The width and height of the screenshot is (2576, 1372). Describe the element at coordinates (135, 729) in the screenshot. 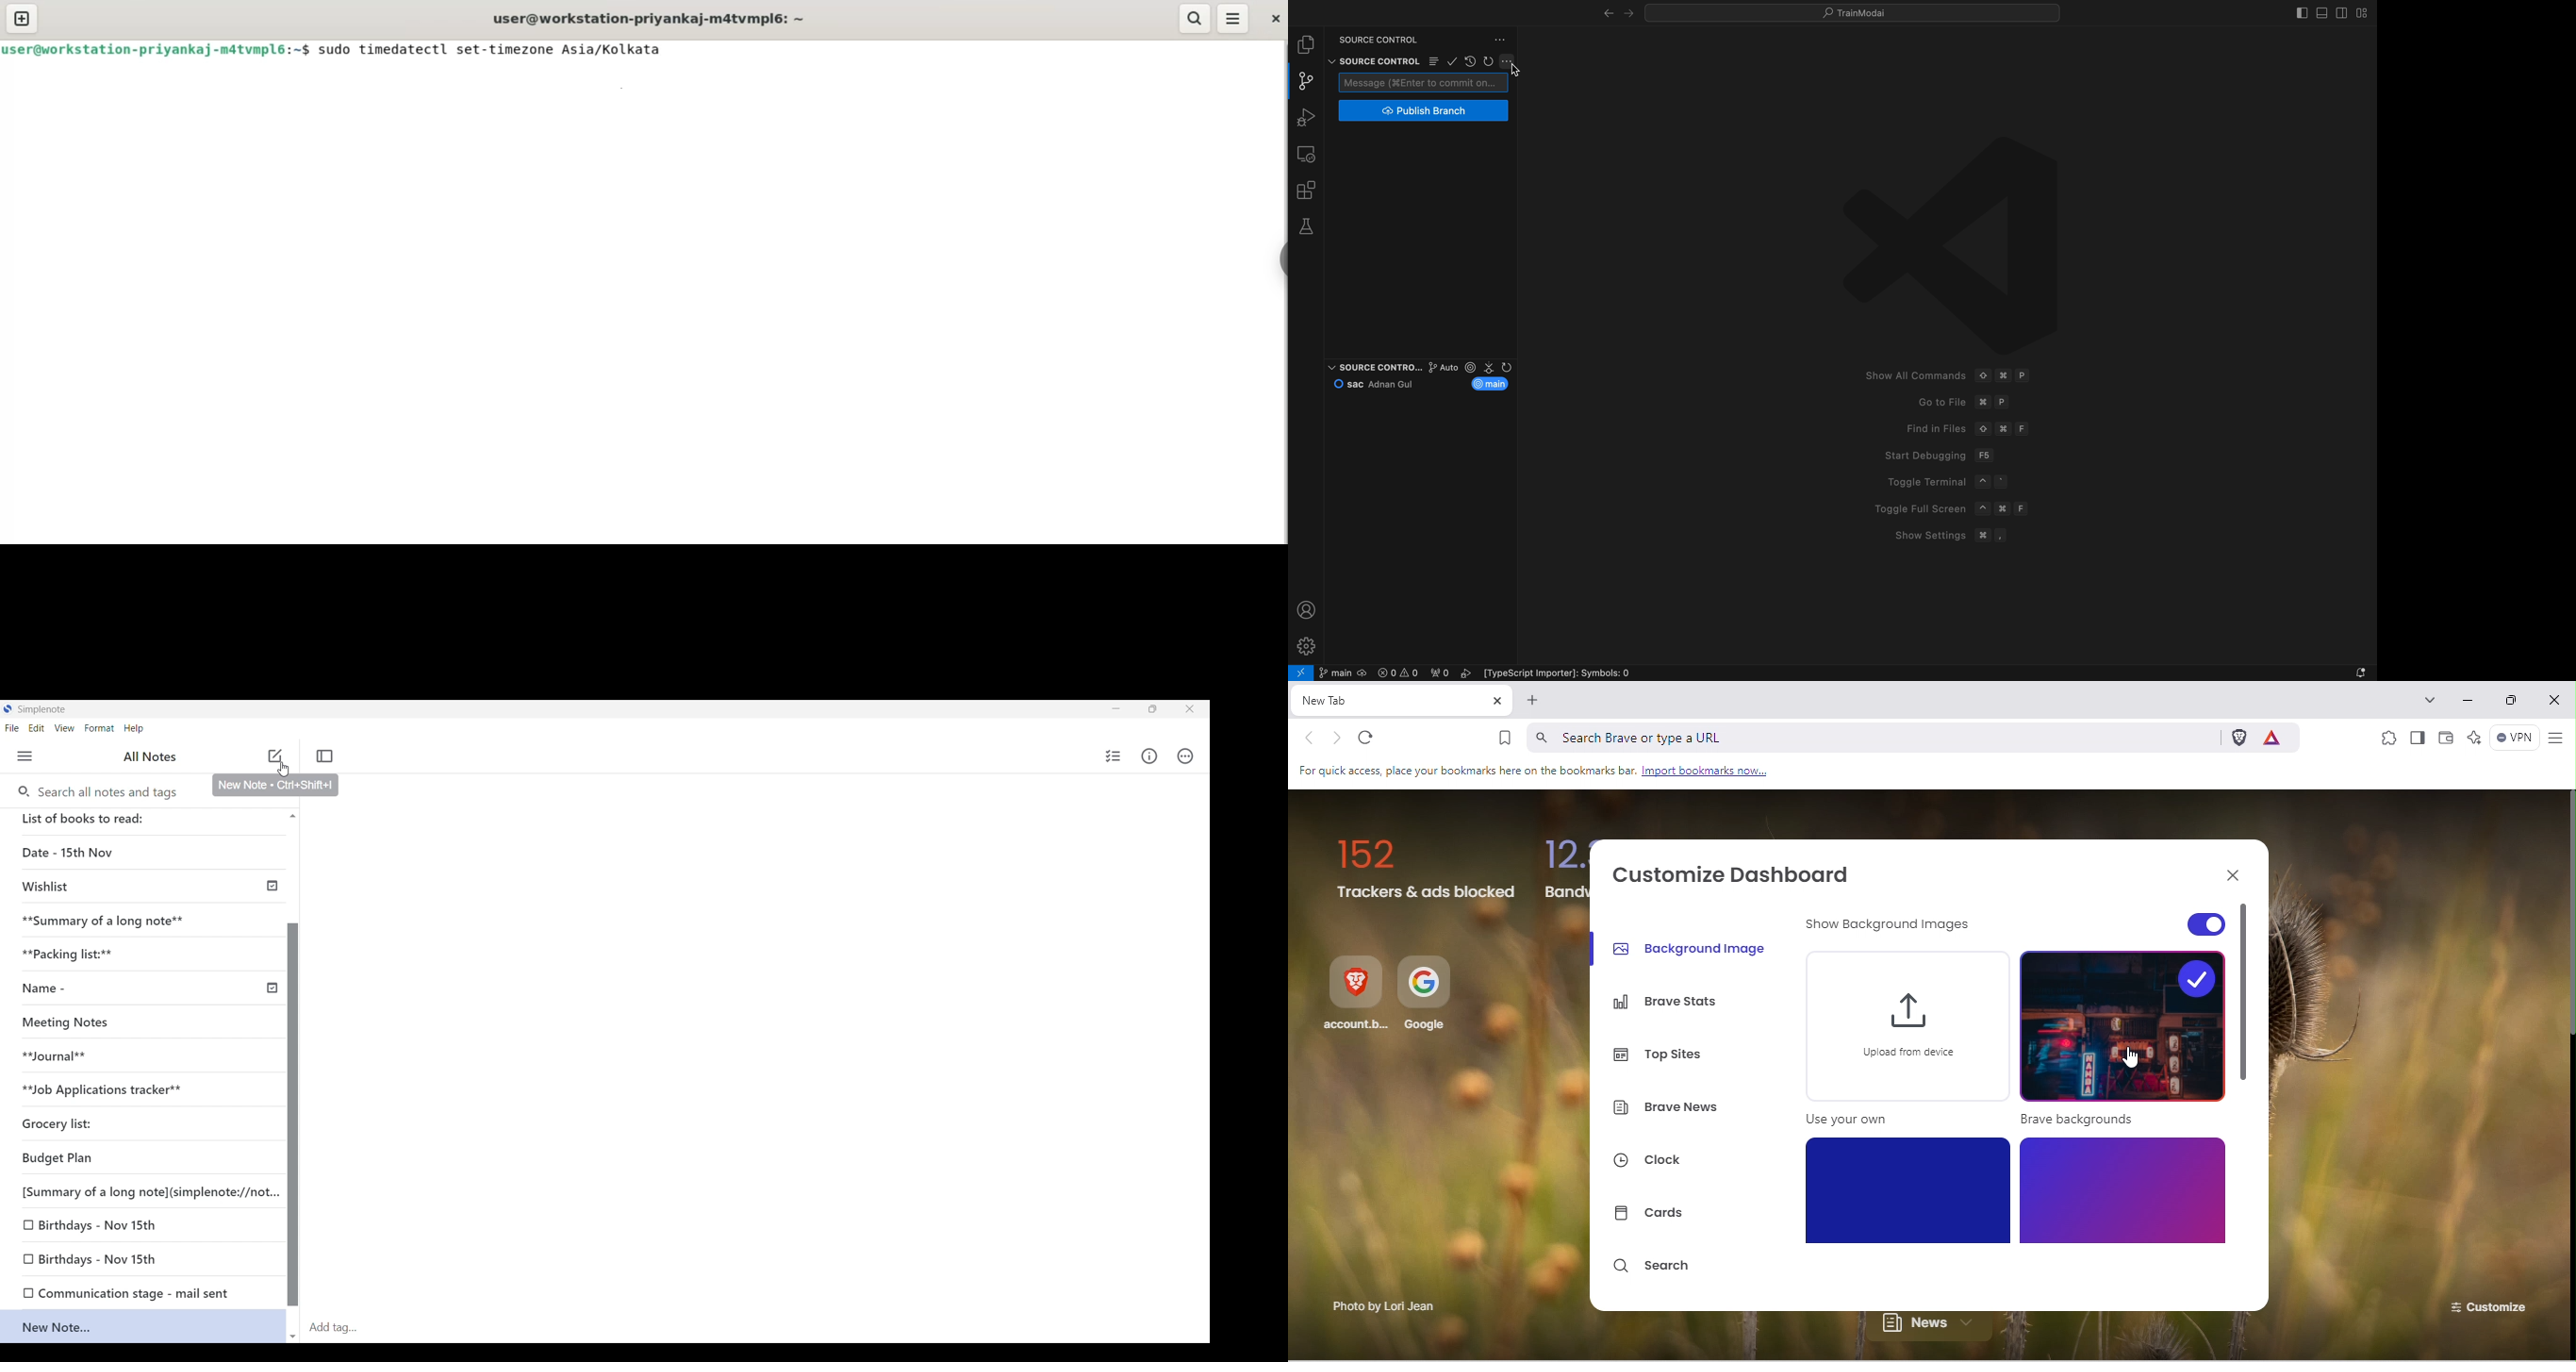

I see `Help` at that location.